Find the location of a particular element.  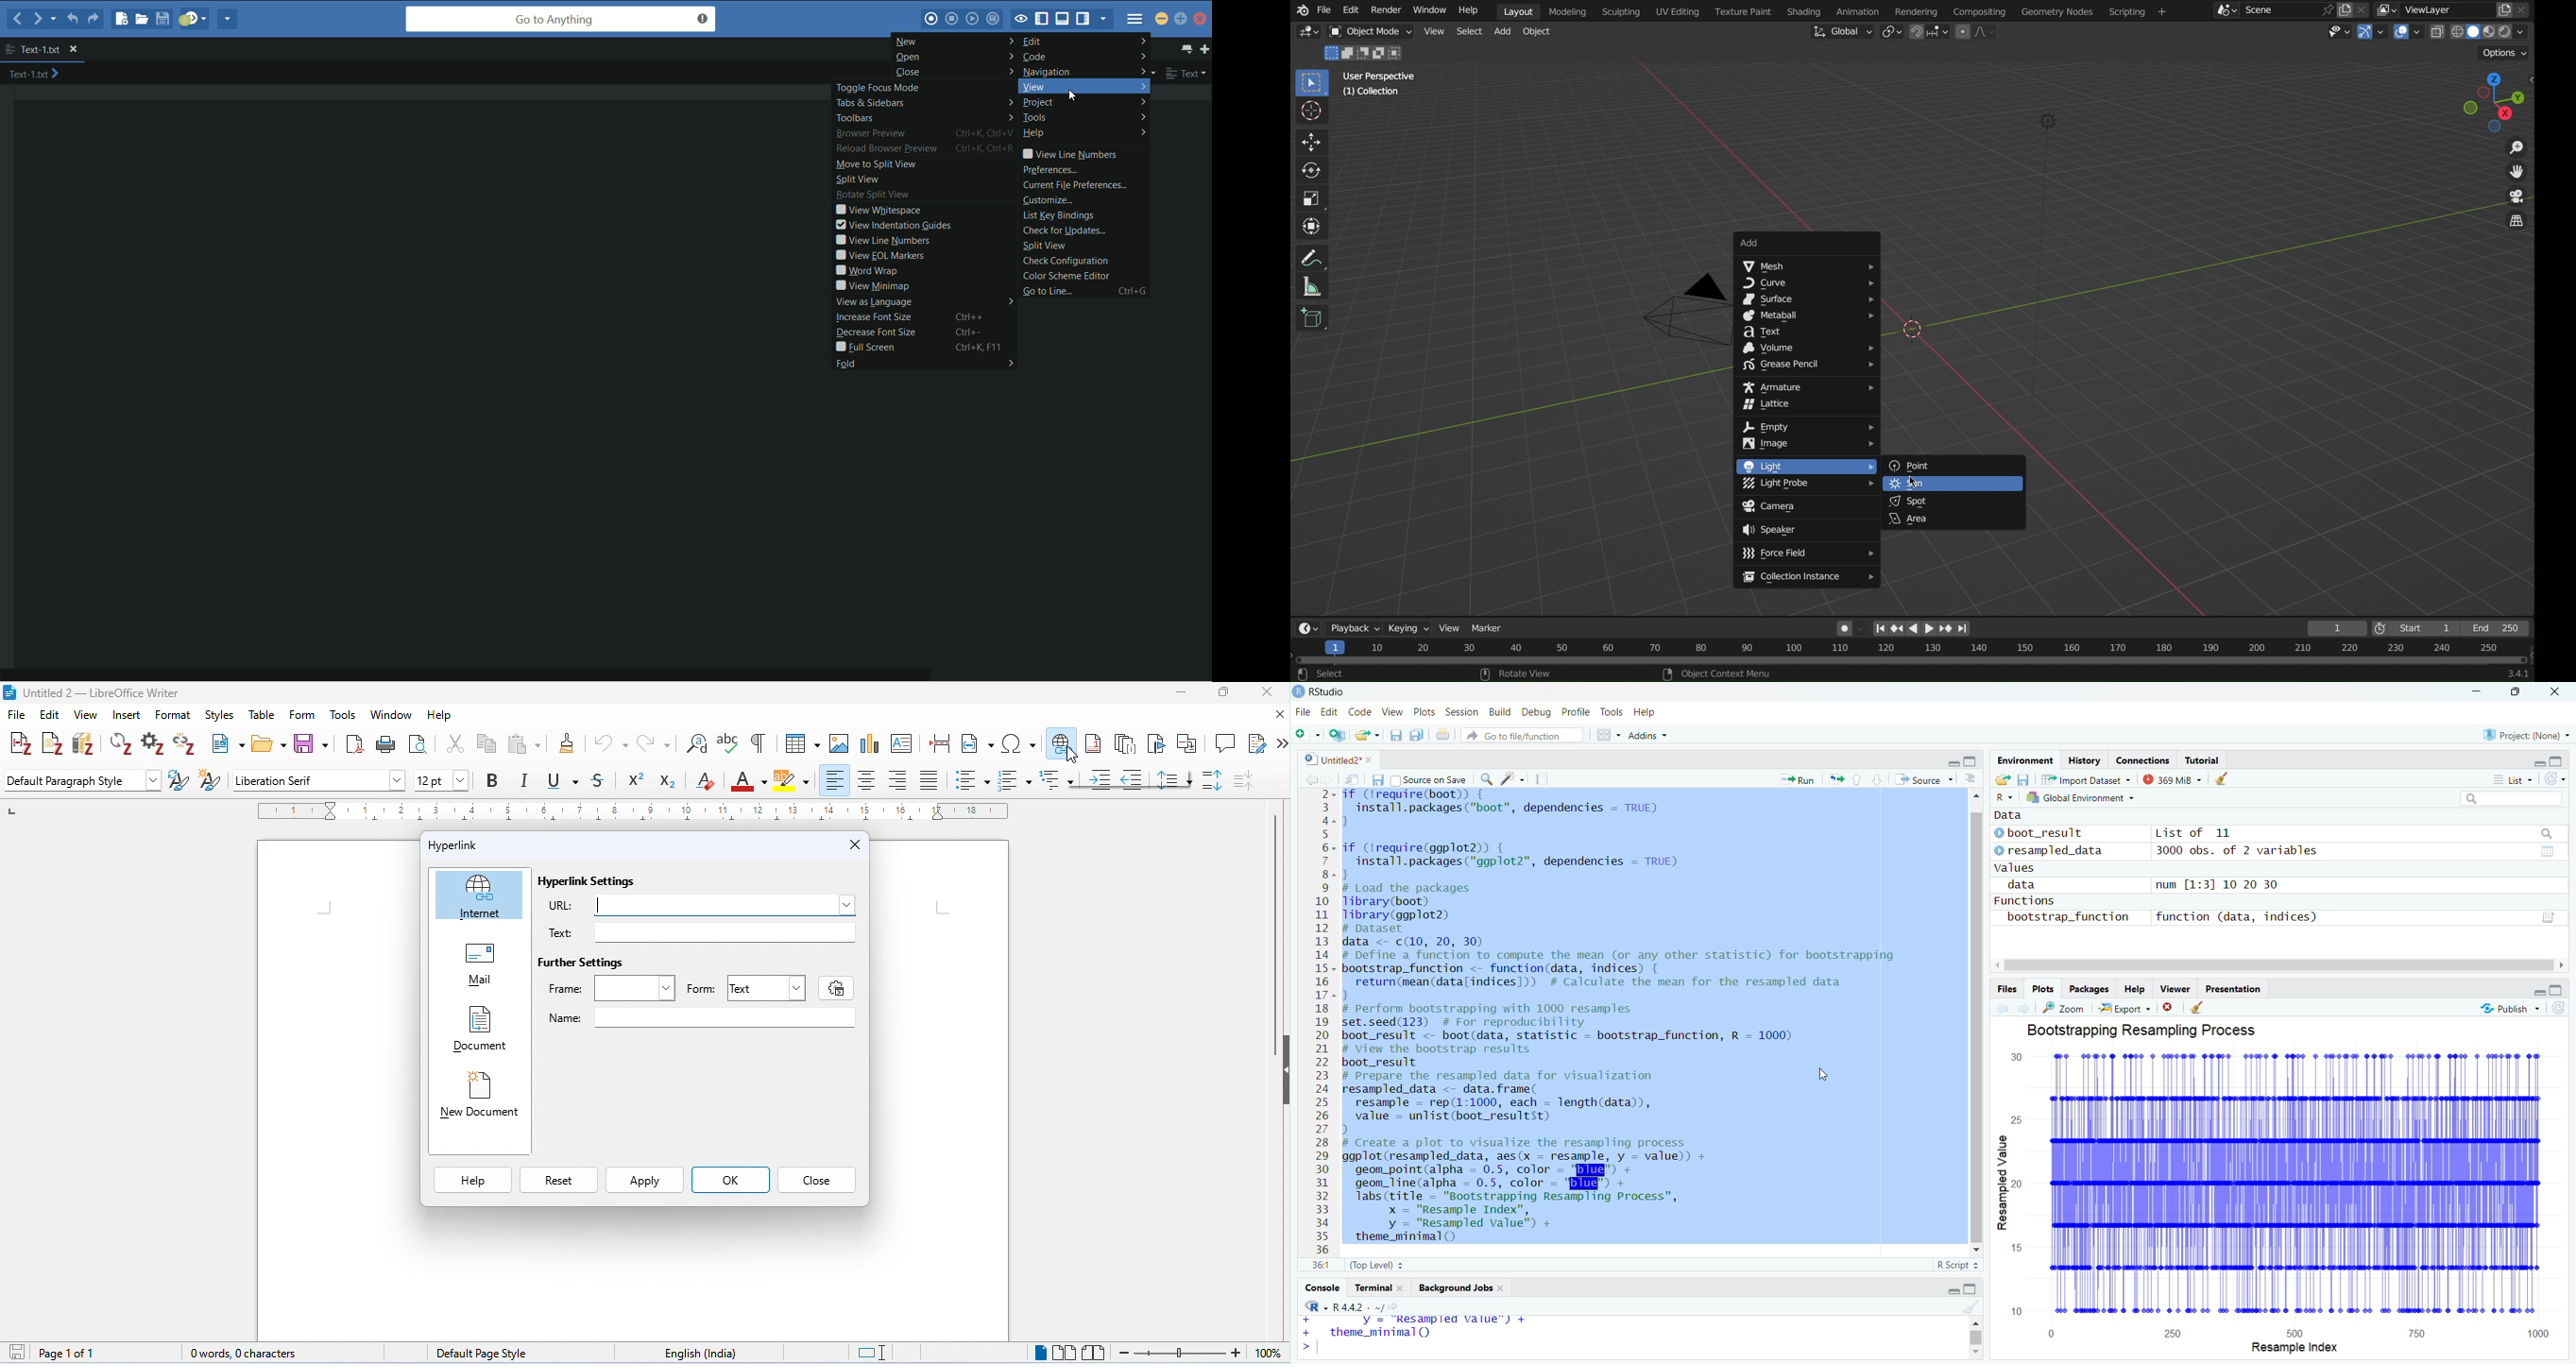

Texture Paint is located at coordinates (1743, 11).